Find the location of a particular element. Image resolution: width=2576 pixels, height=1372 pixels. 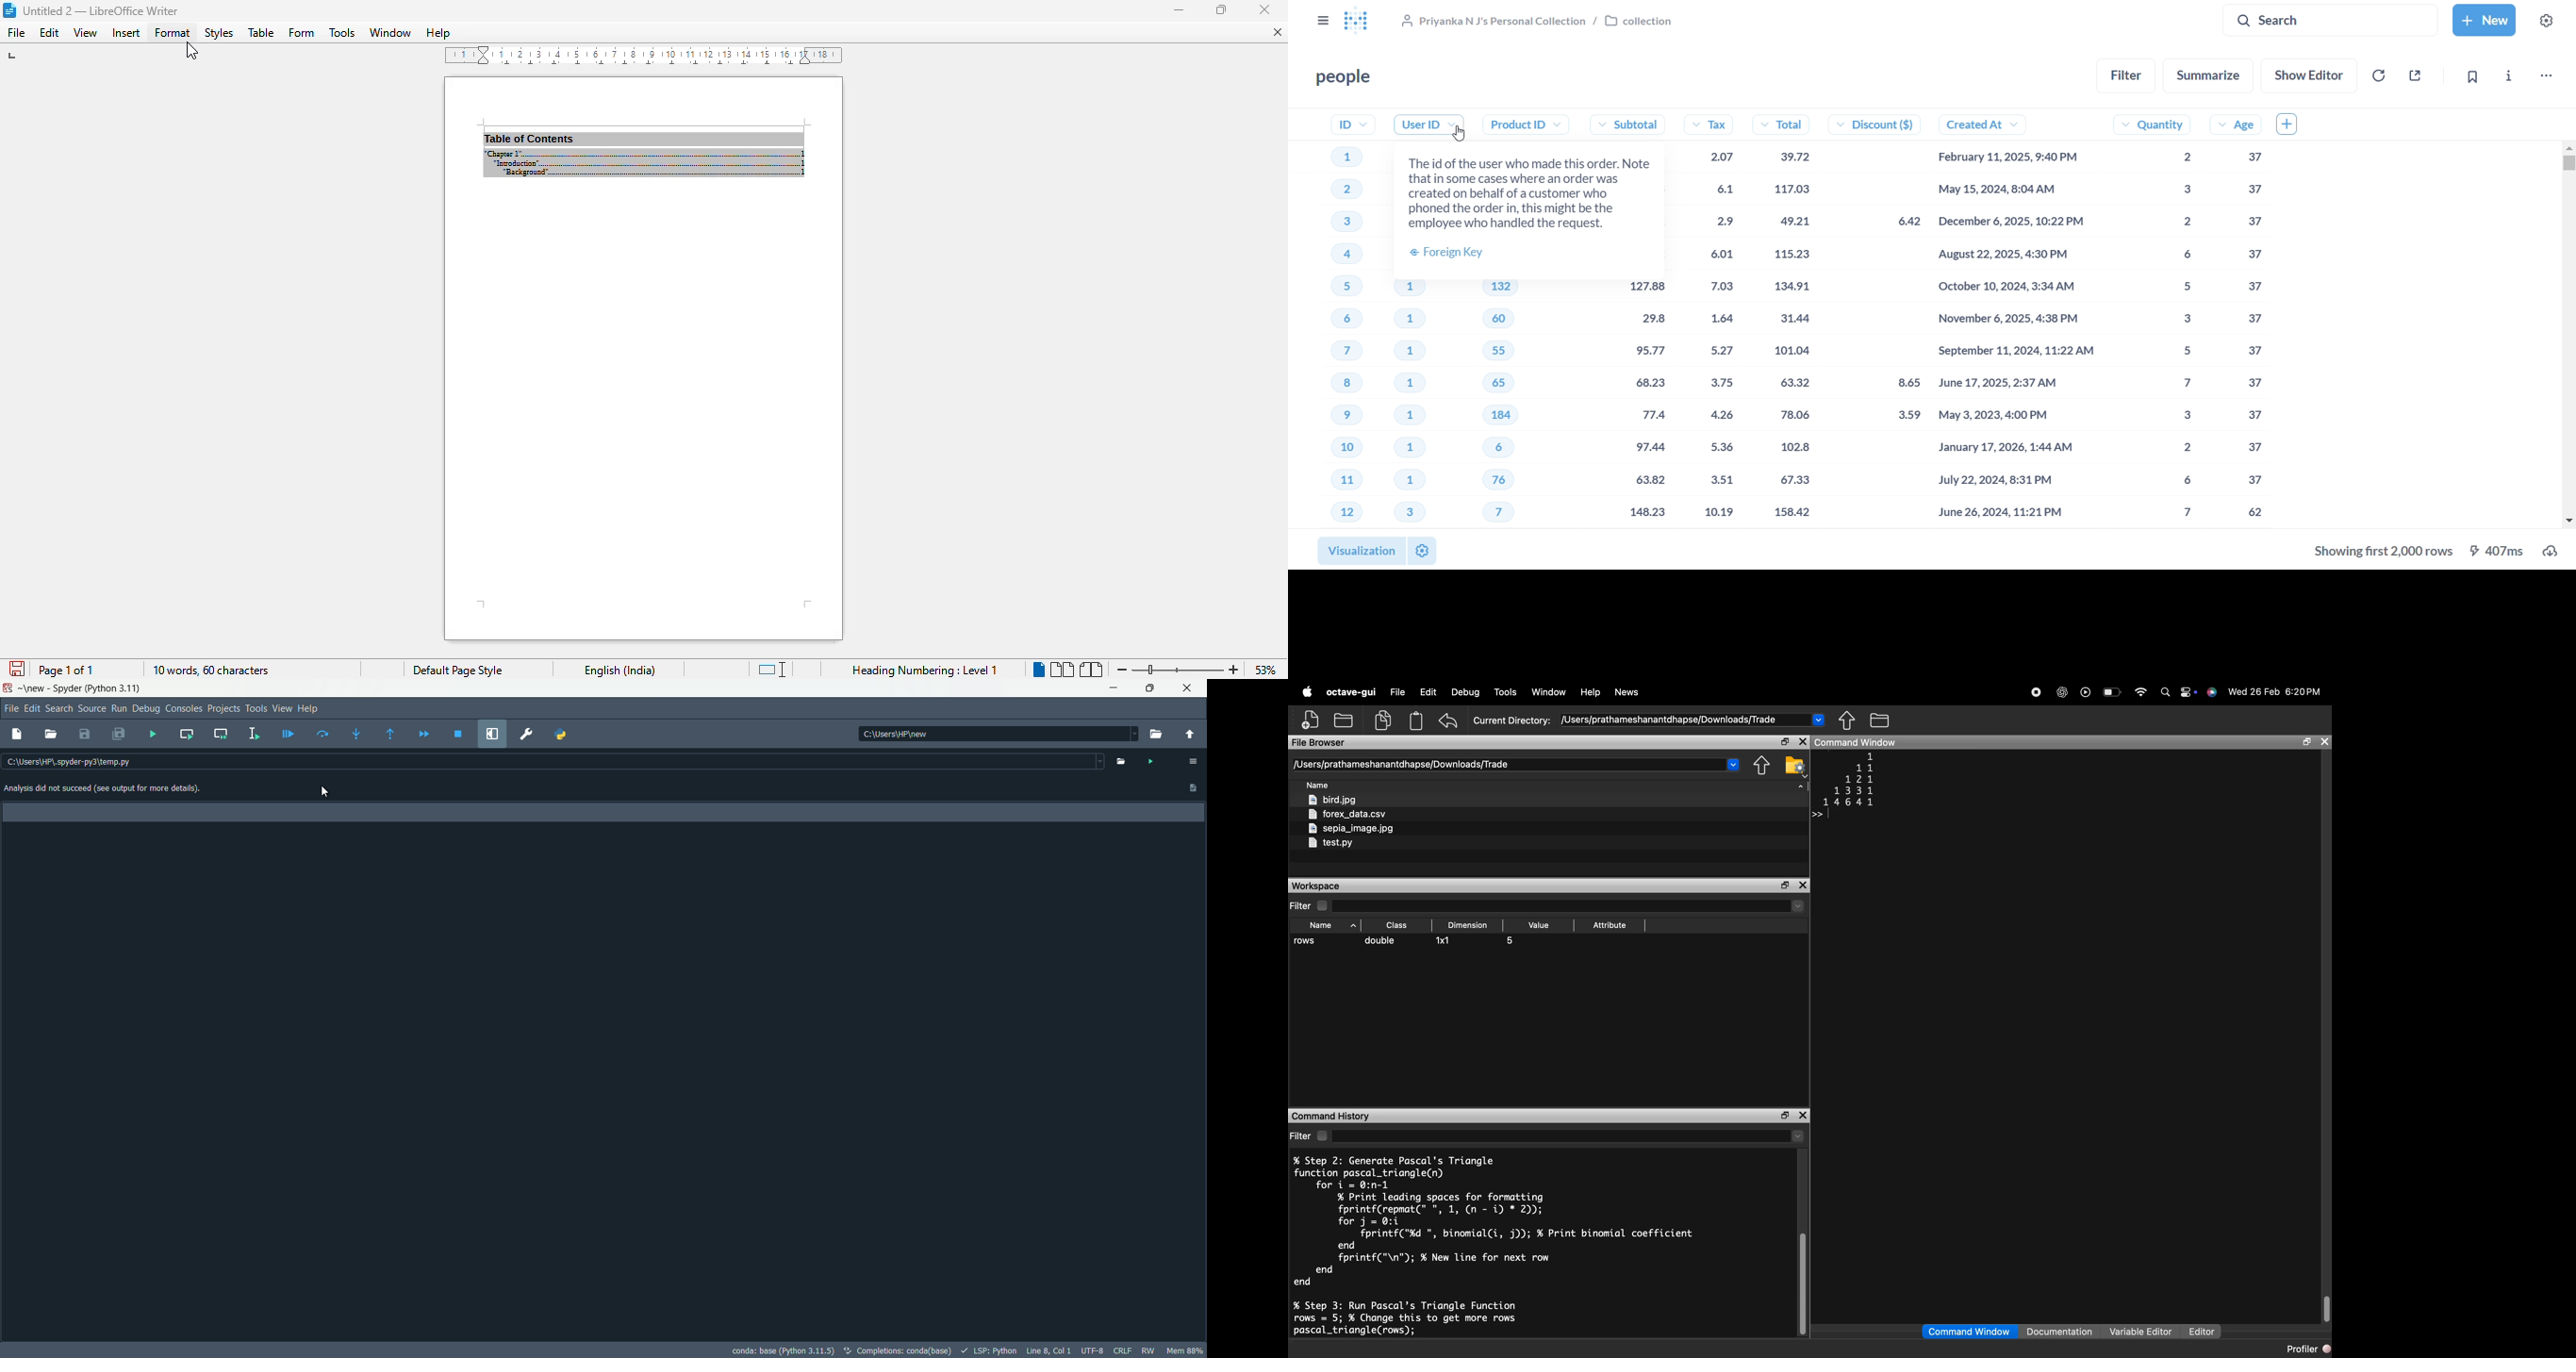

1x1 is located at coordinates (1445, 941).